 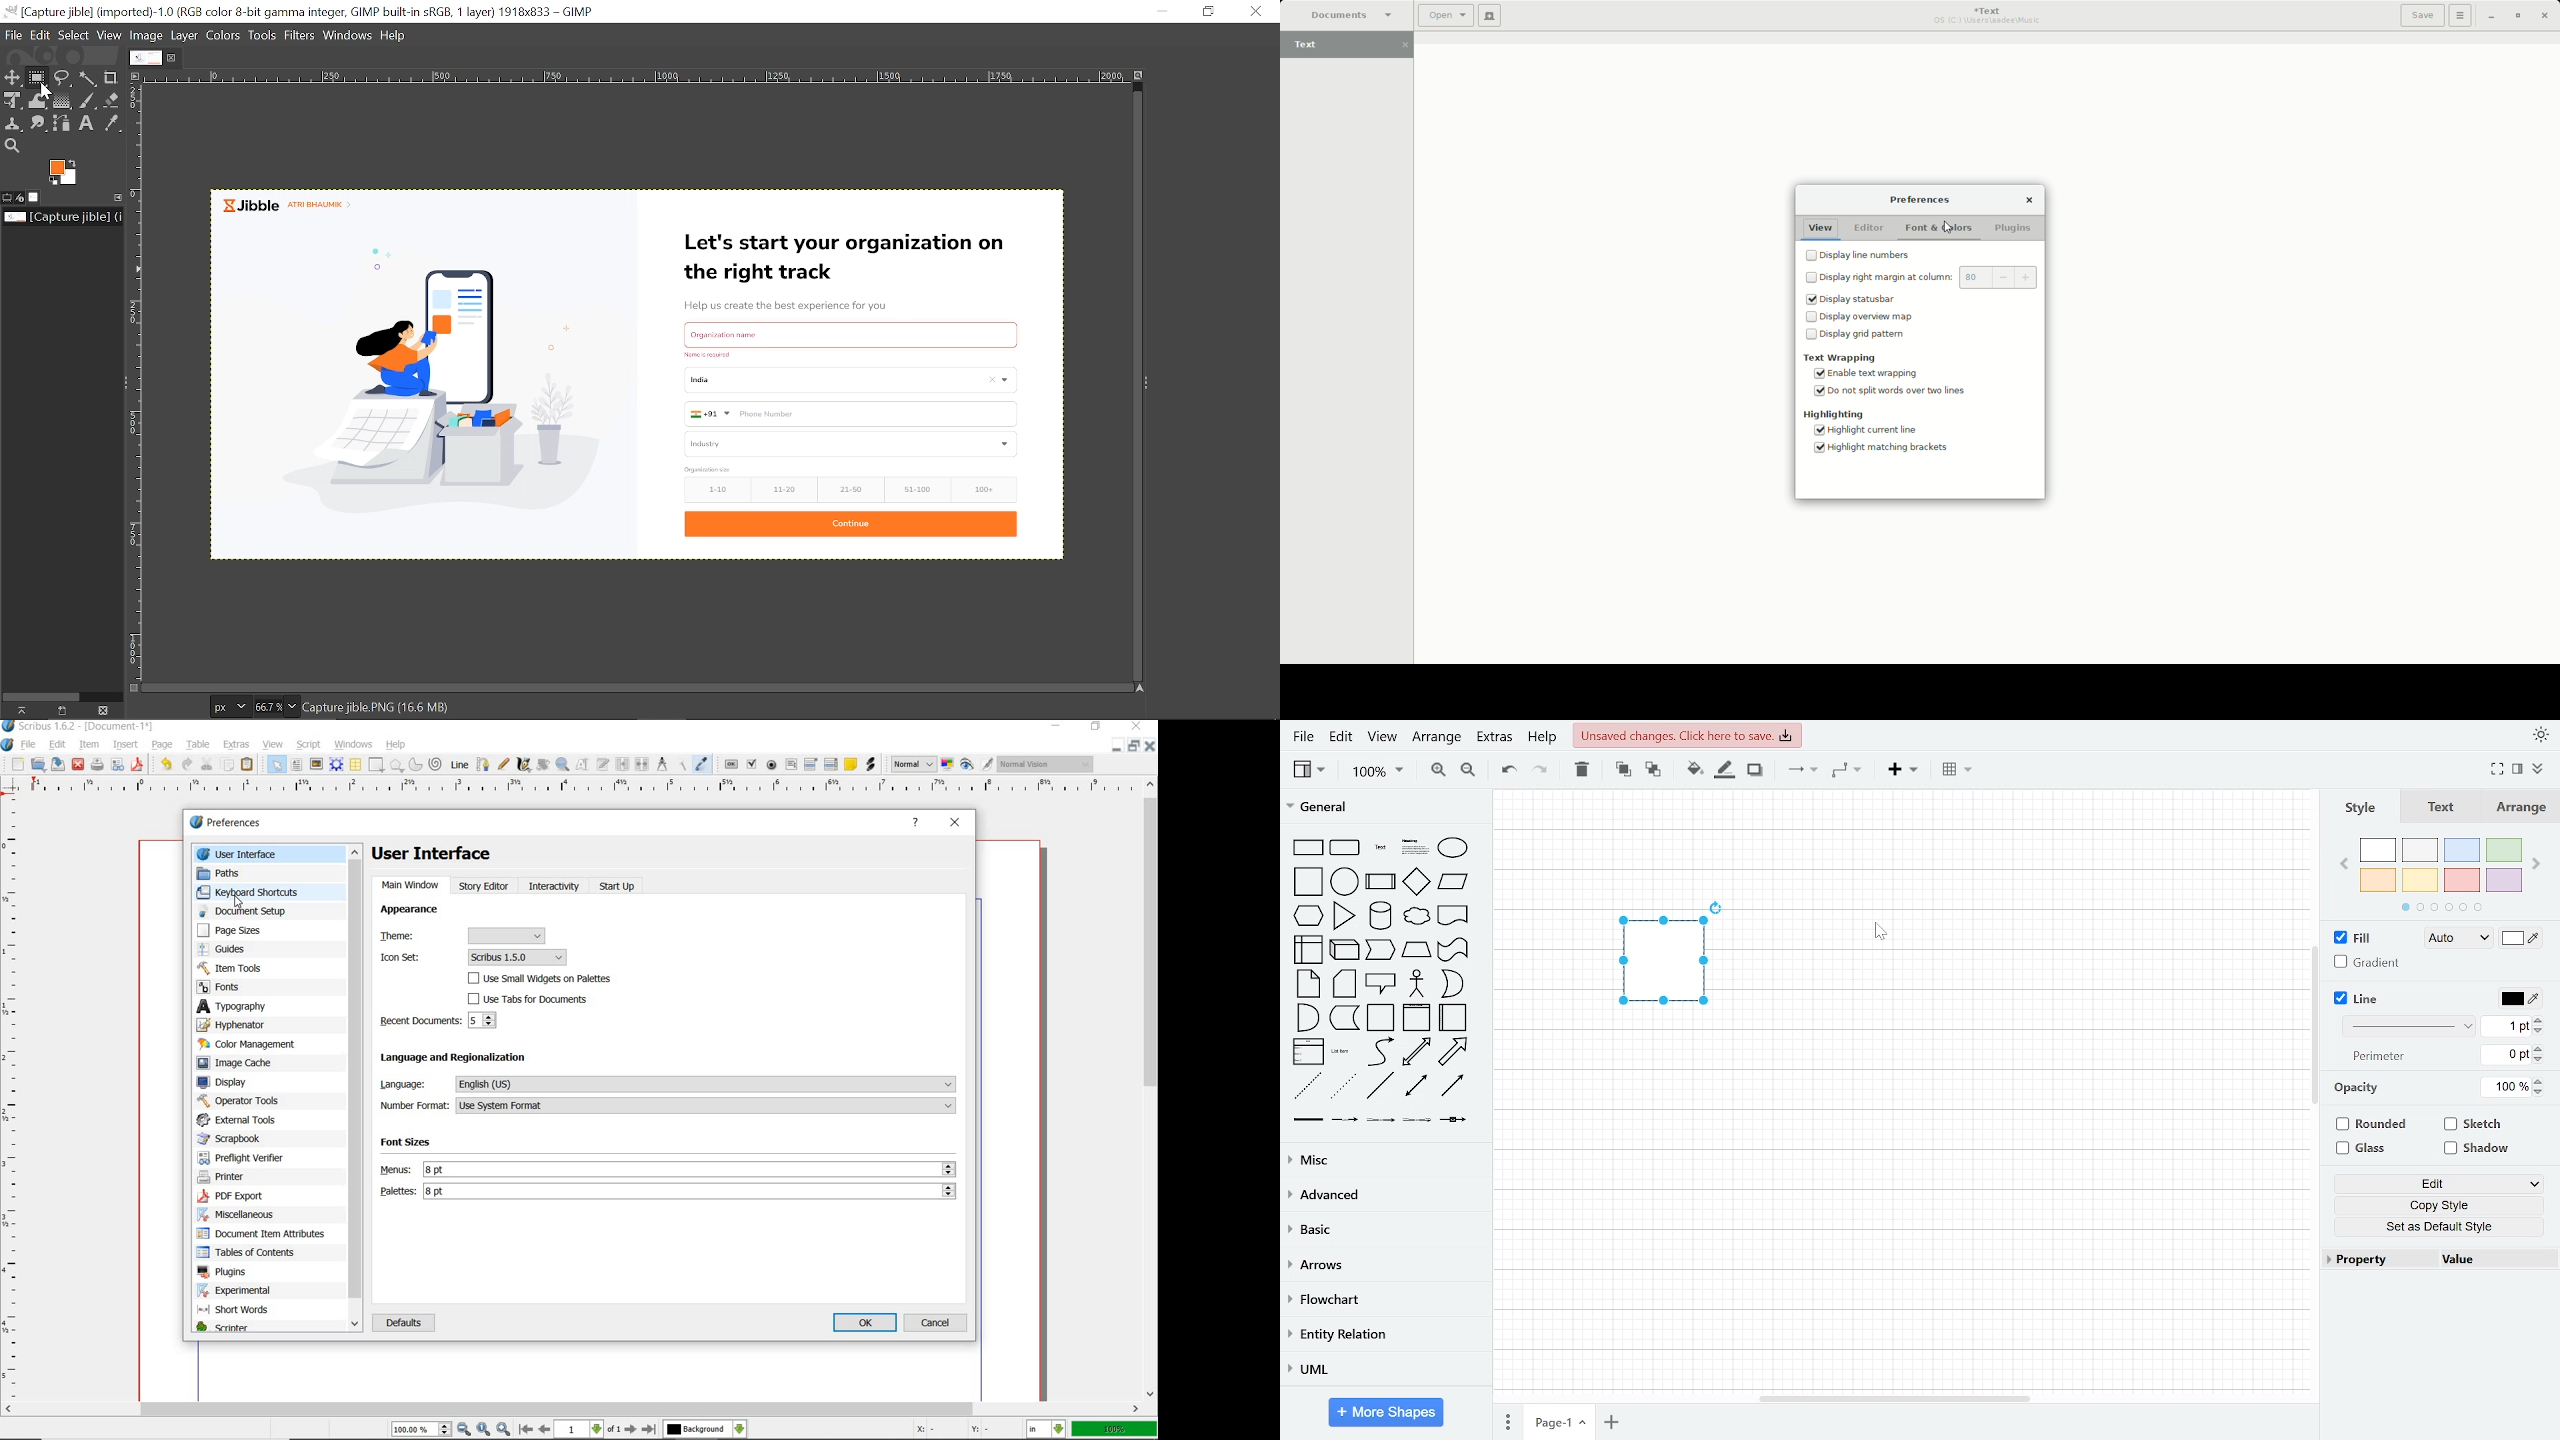 I want to click on line color, so click(x=2519, y=999).